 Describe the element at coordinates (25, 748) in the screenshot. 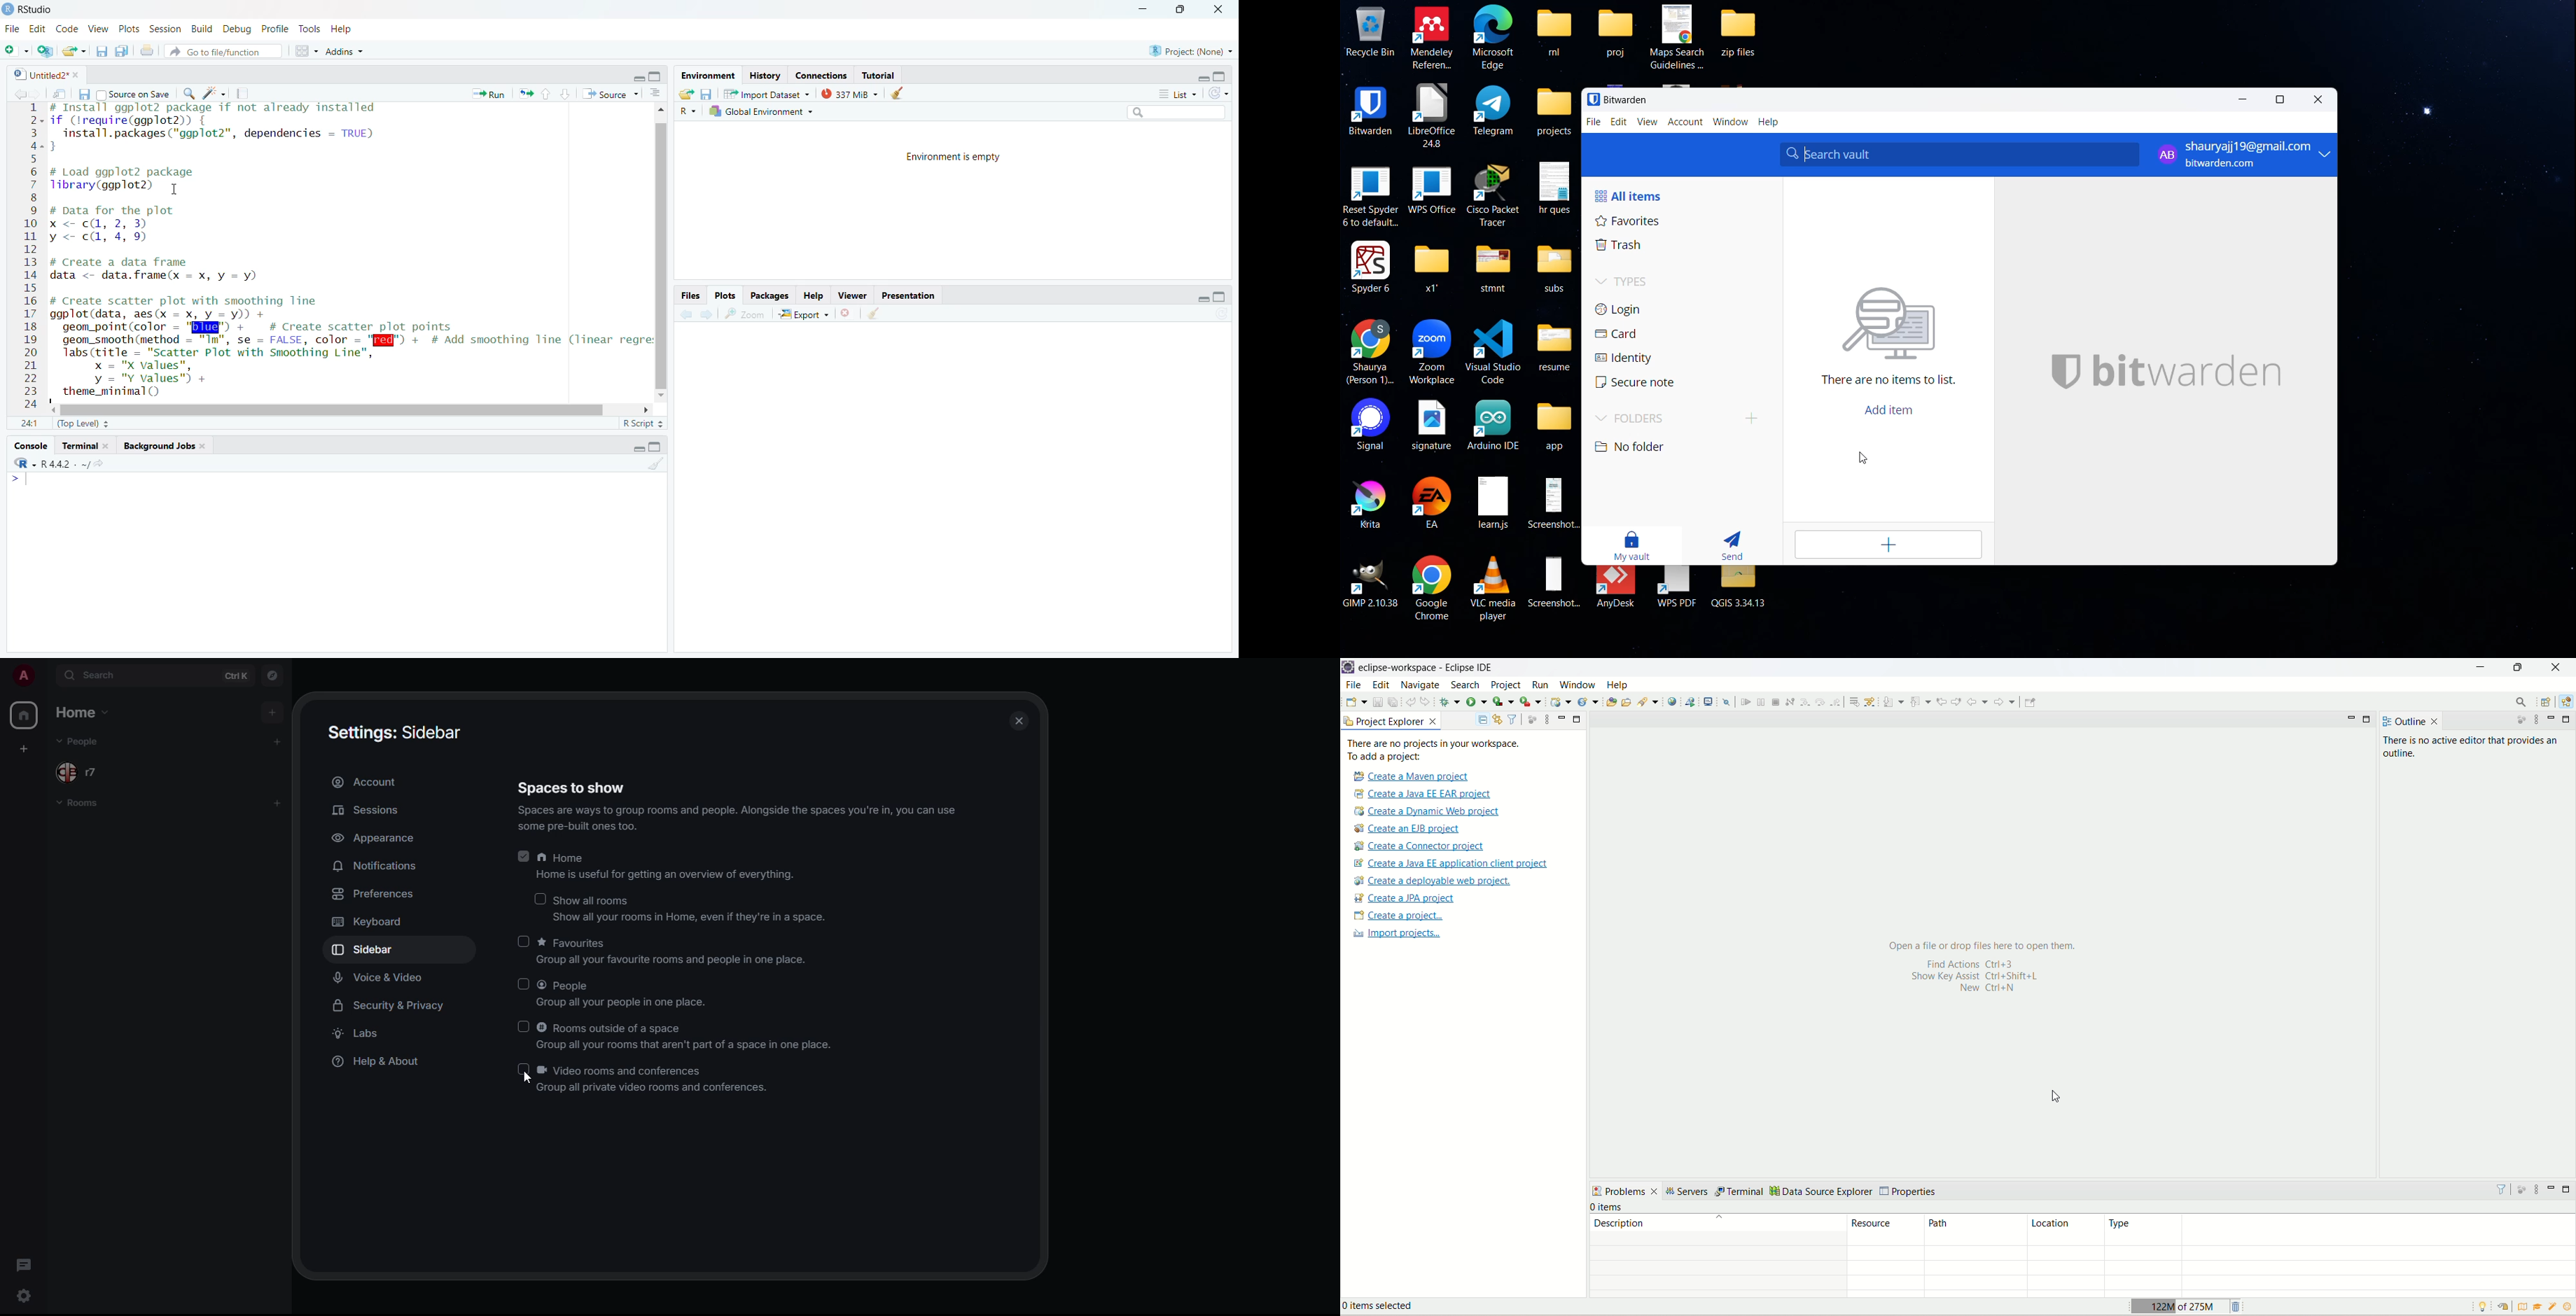

I see `create space` at that location.